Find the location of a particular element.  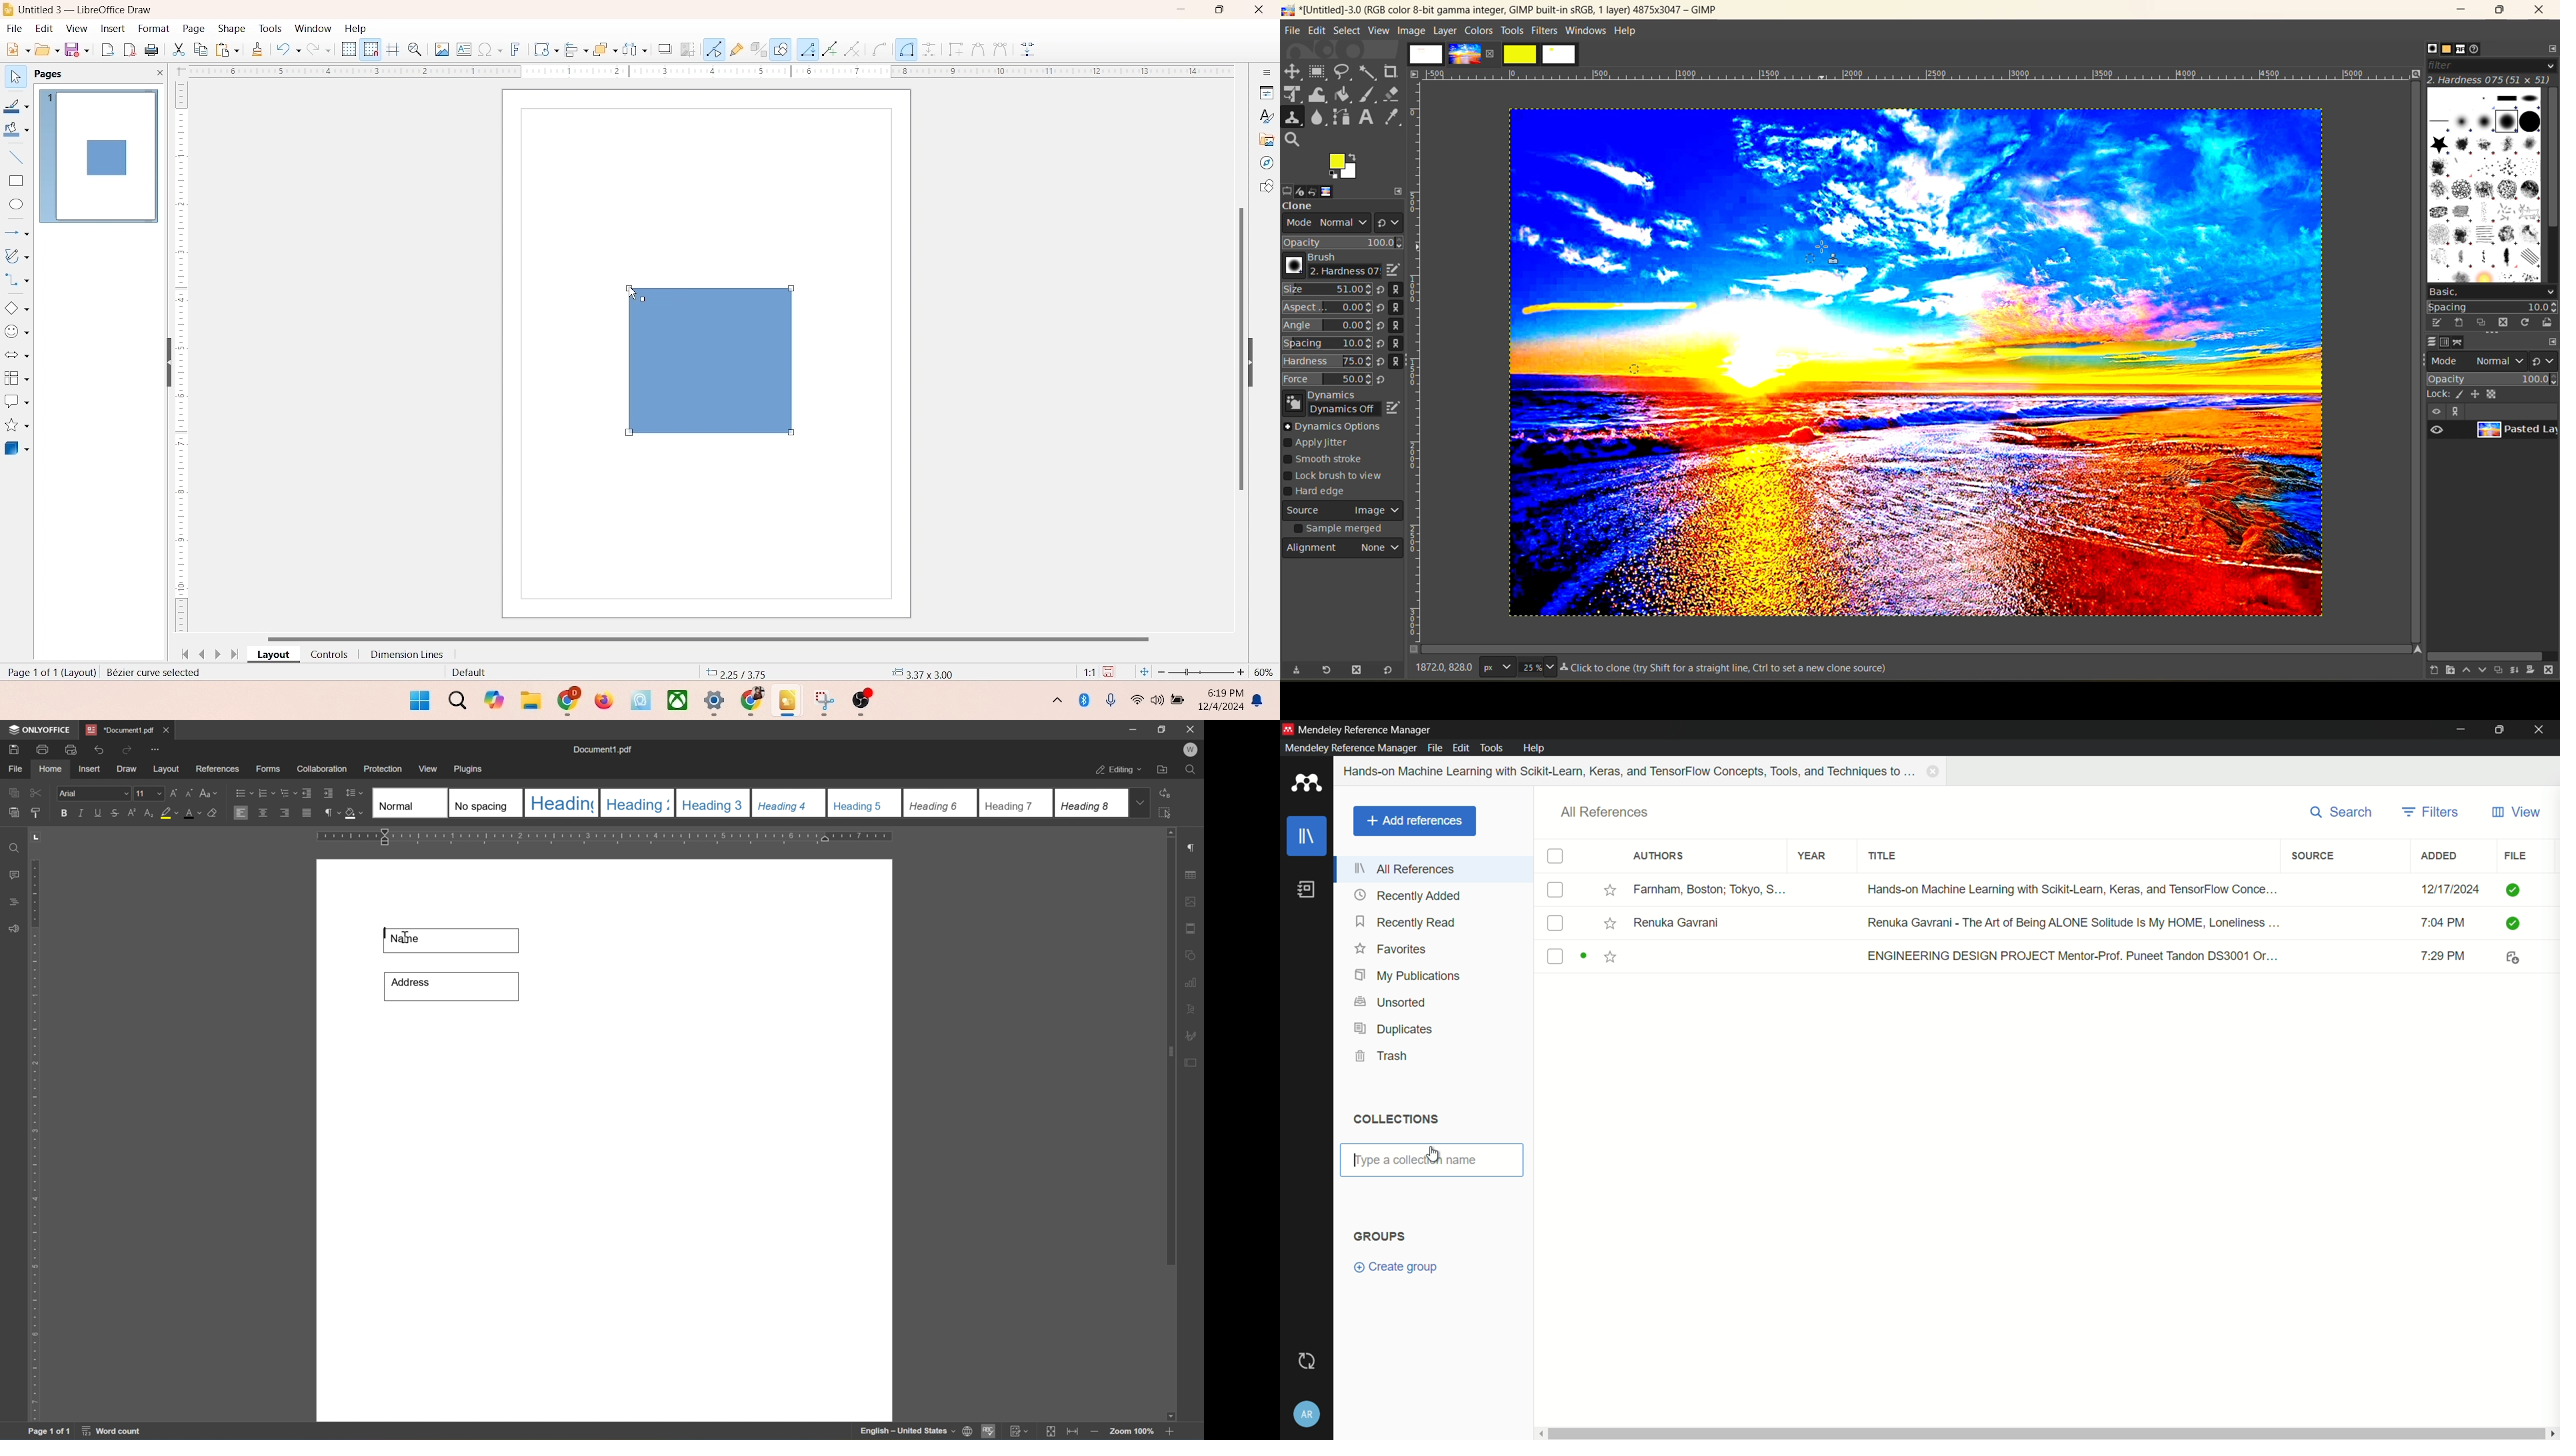

nonprinting characters is located at coordinates (333, 812).